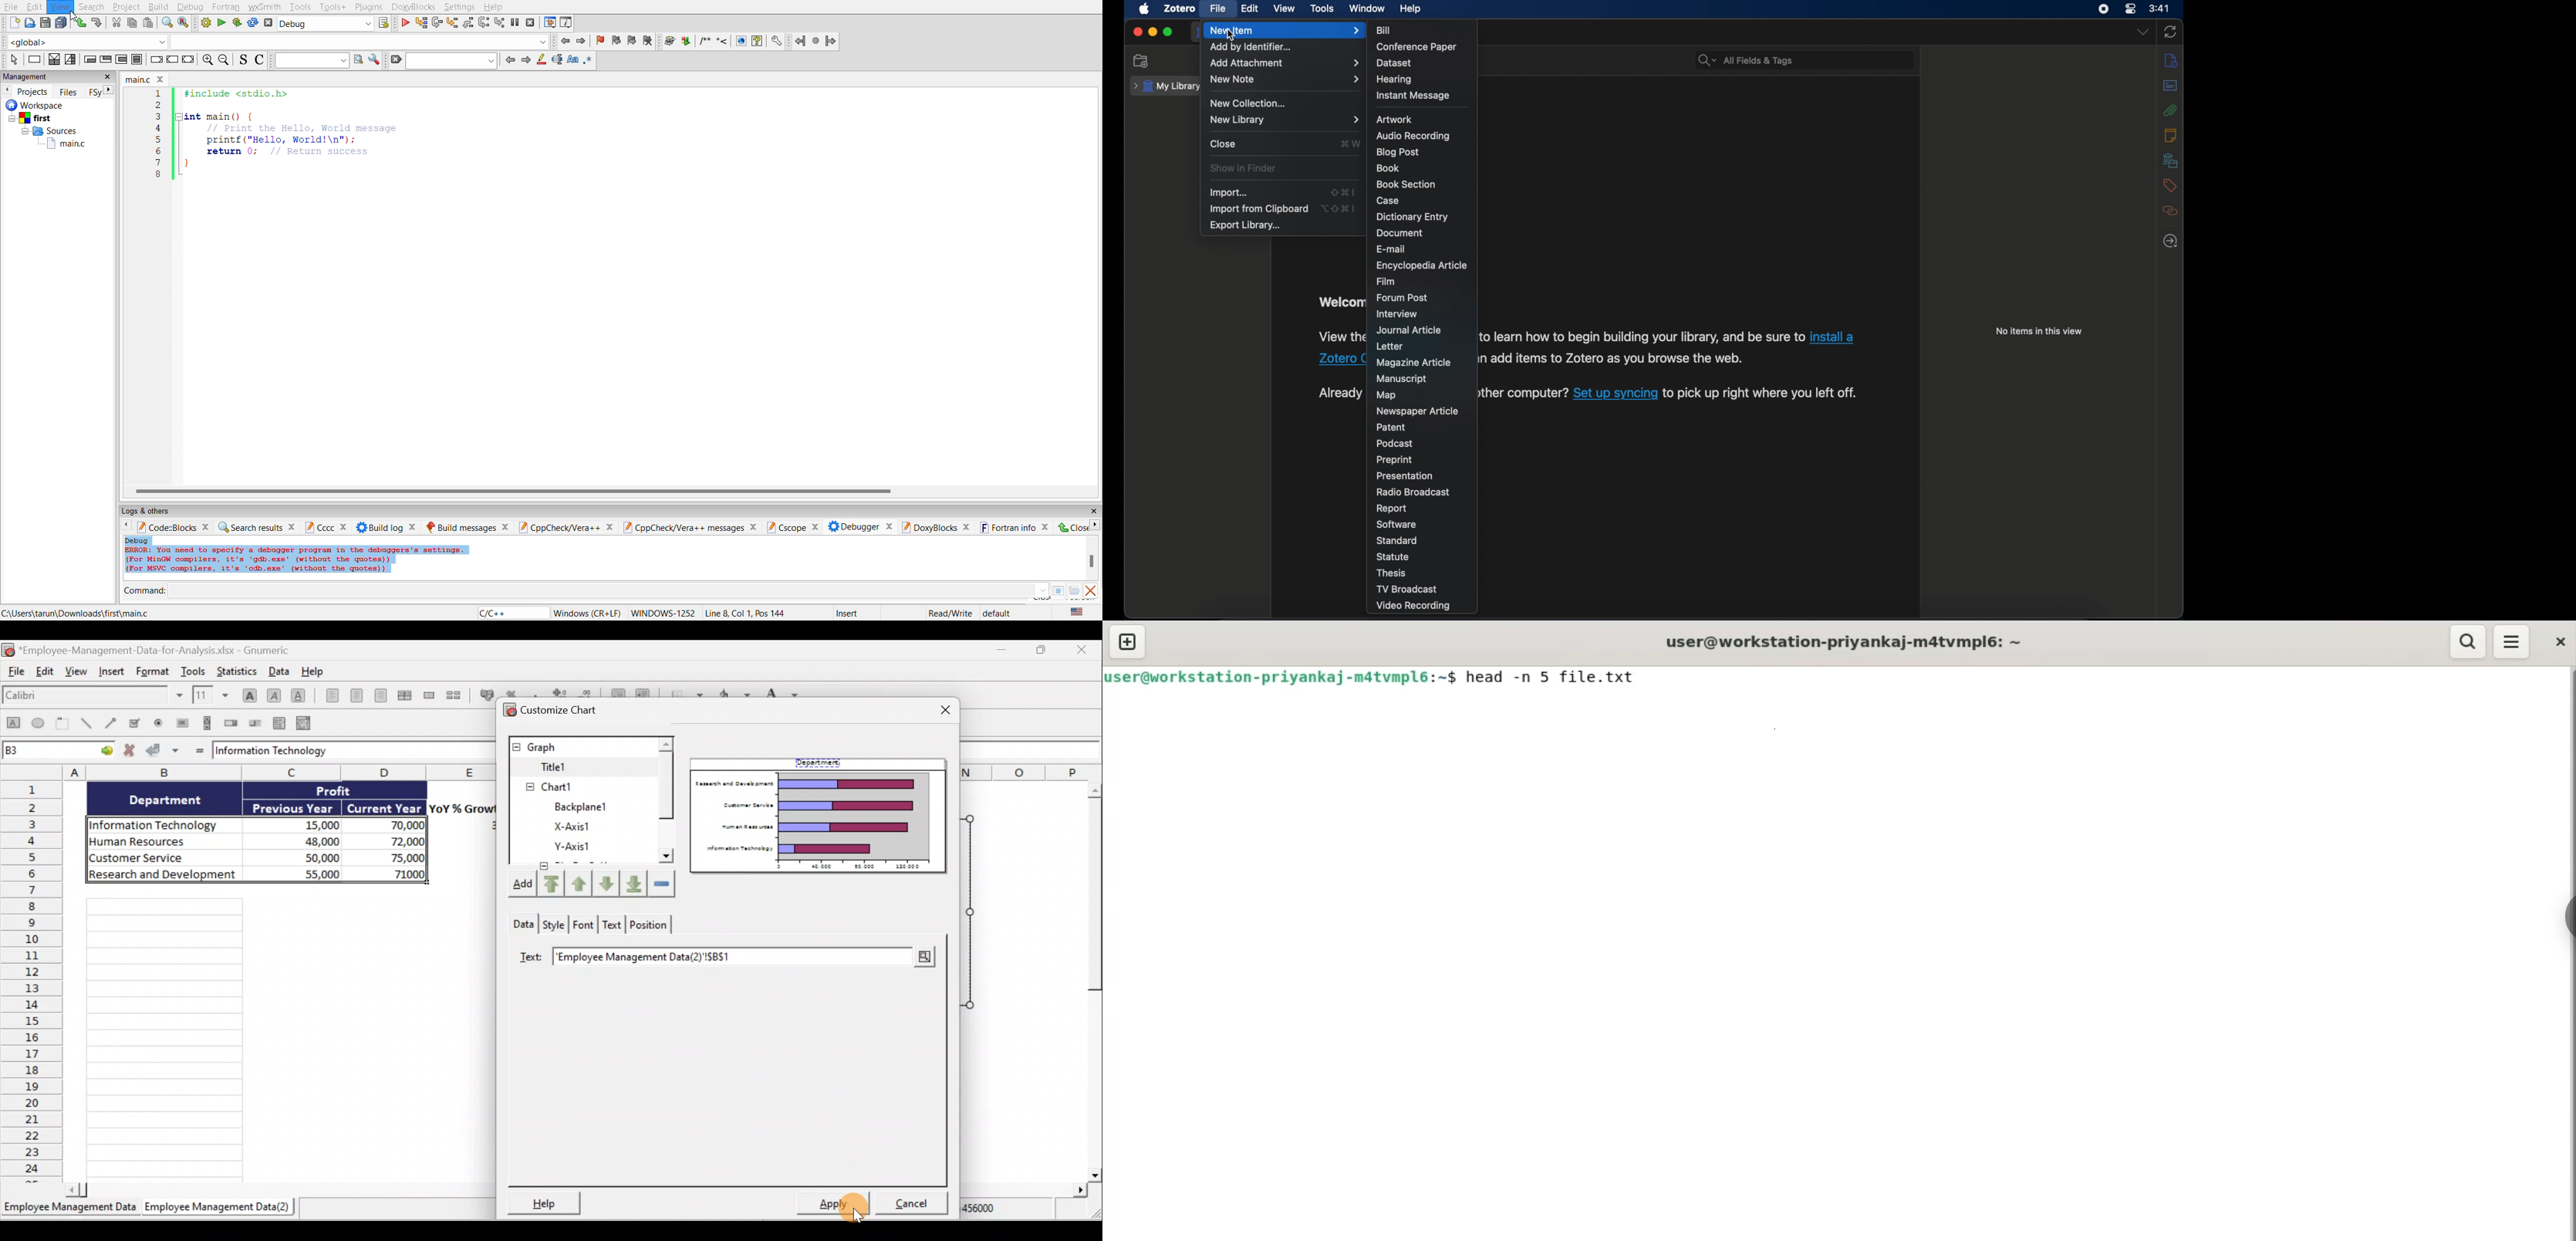  What do you see at coordinates (301, 697) in the screenshot?
I see `Underline` at bounding box center [301, 697].